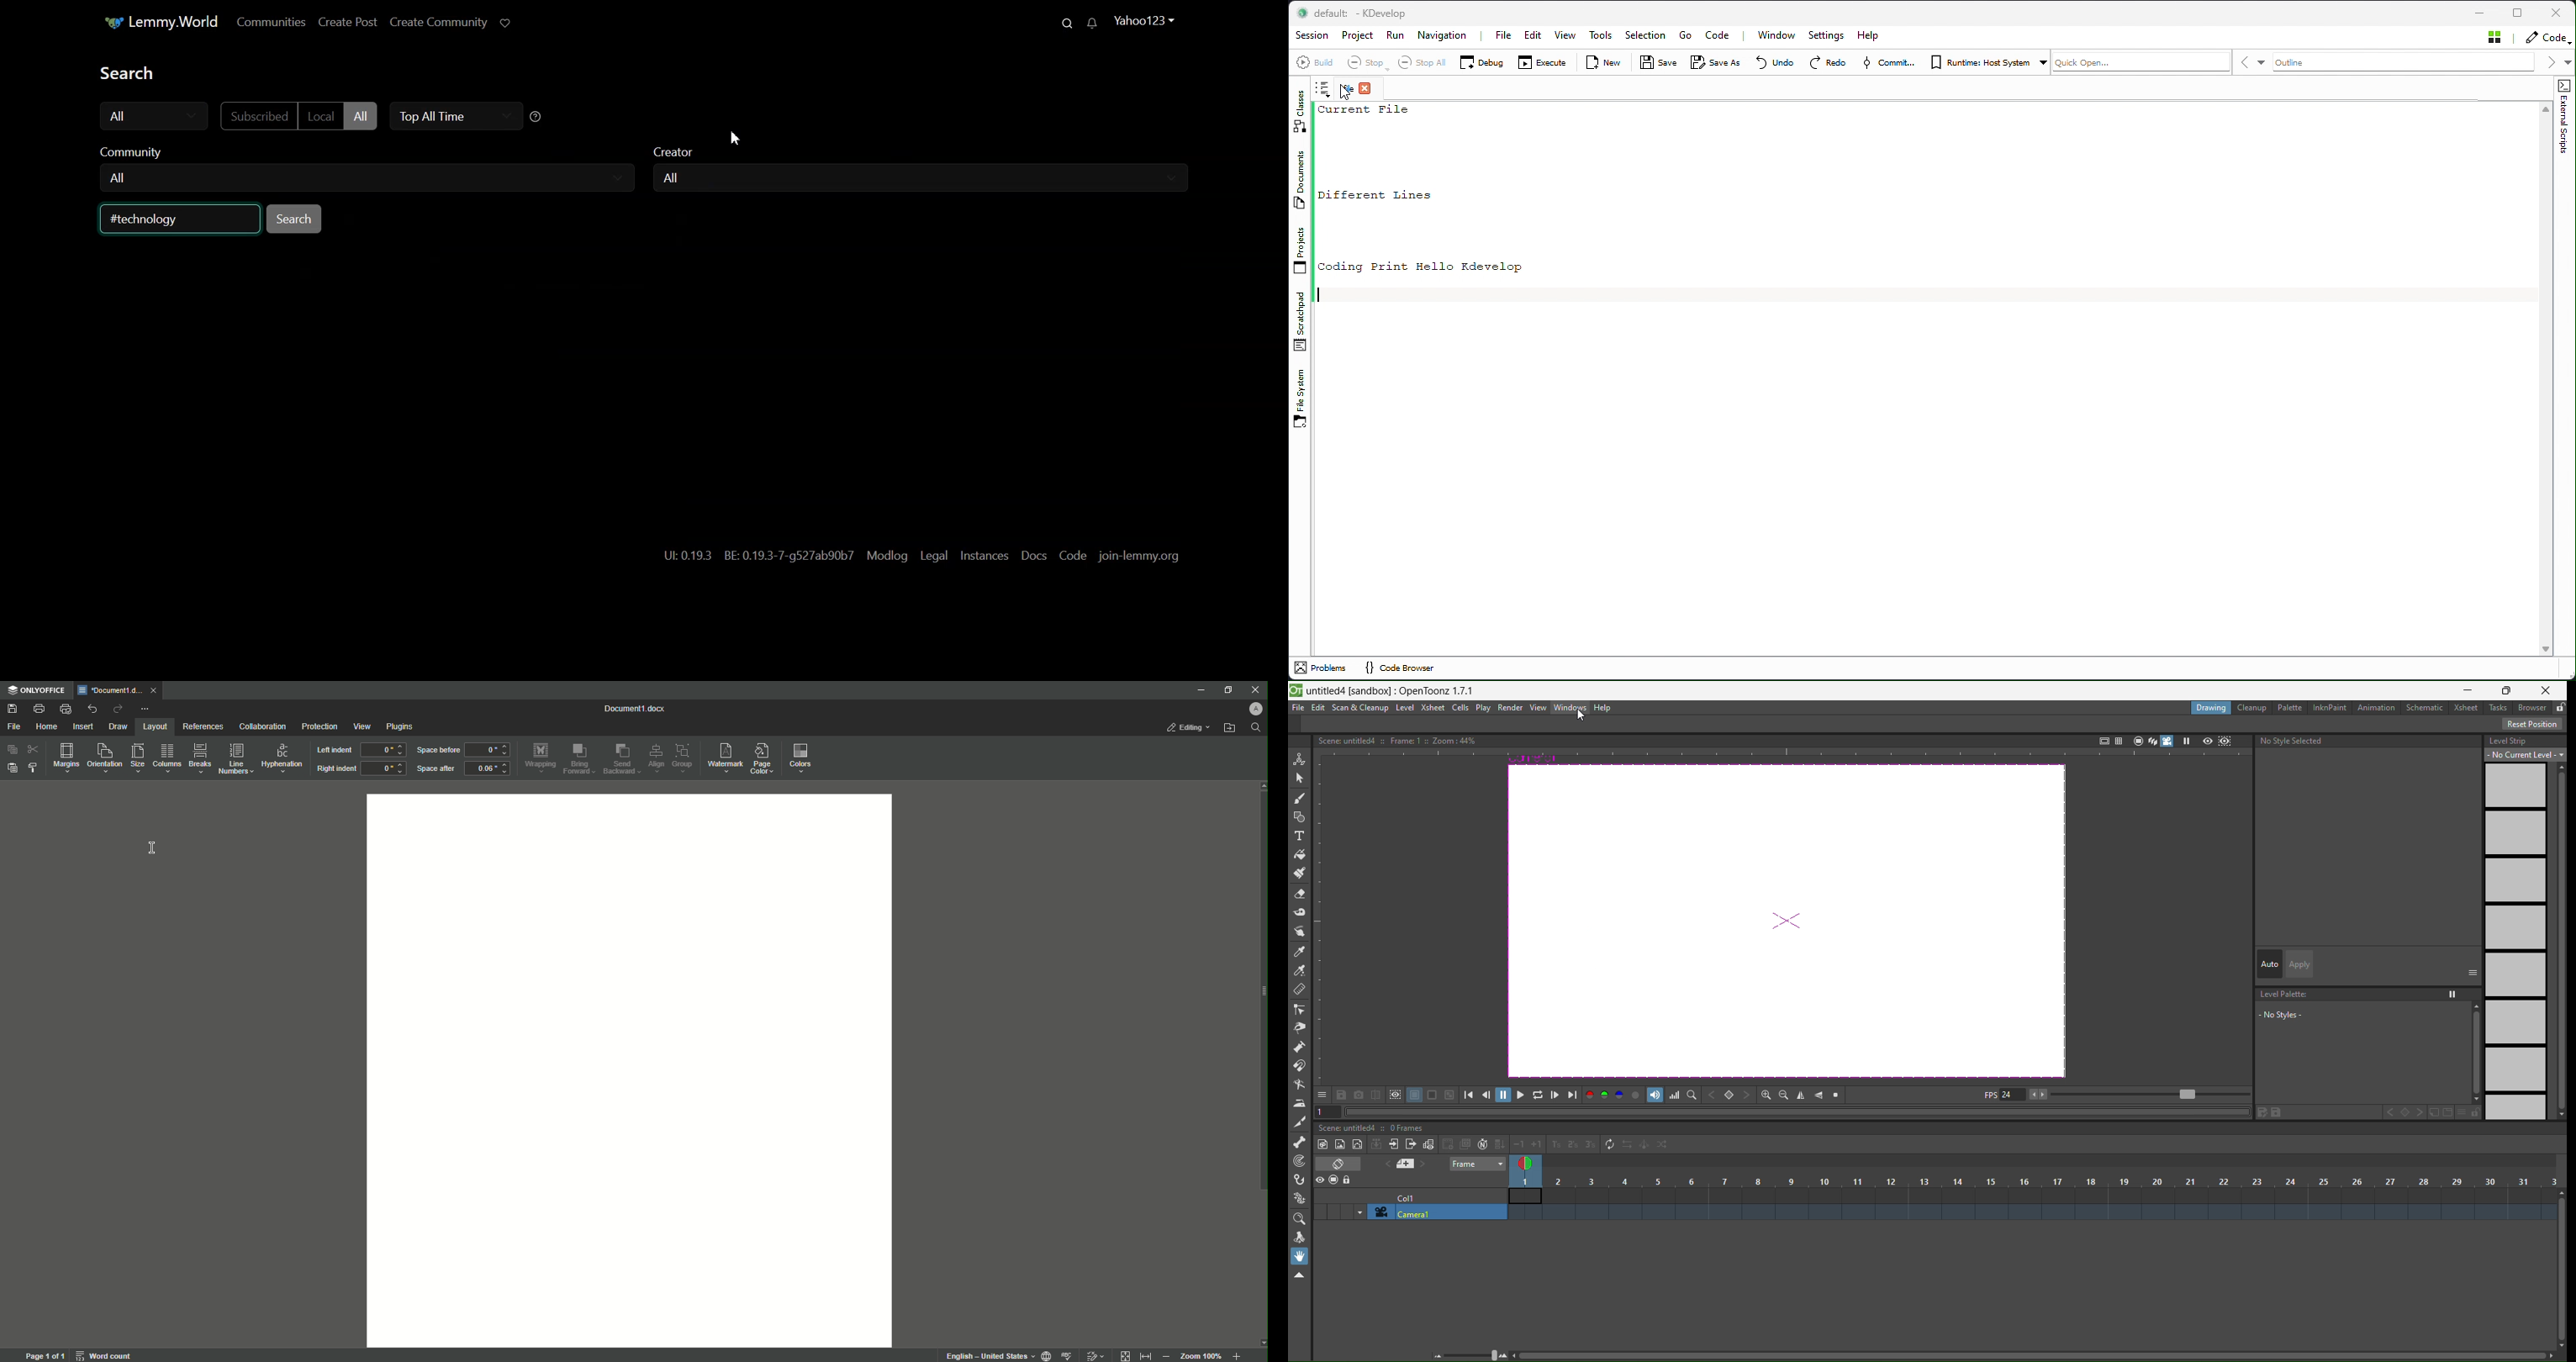 The image size is (2576, 1372). What do you see at coordinates (347, 23) in the screenshot?
I see `Create Post` at bounding box center [347, 23].